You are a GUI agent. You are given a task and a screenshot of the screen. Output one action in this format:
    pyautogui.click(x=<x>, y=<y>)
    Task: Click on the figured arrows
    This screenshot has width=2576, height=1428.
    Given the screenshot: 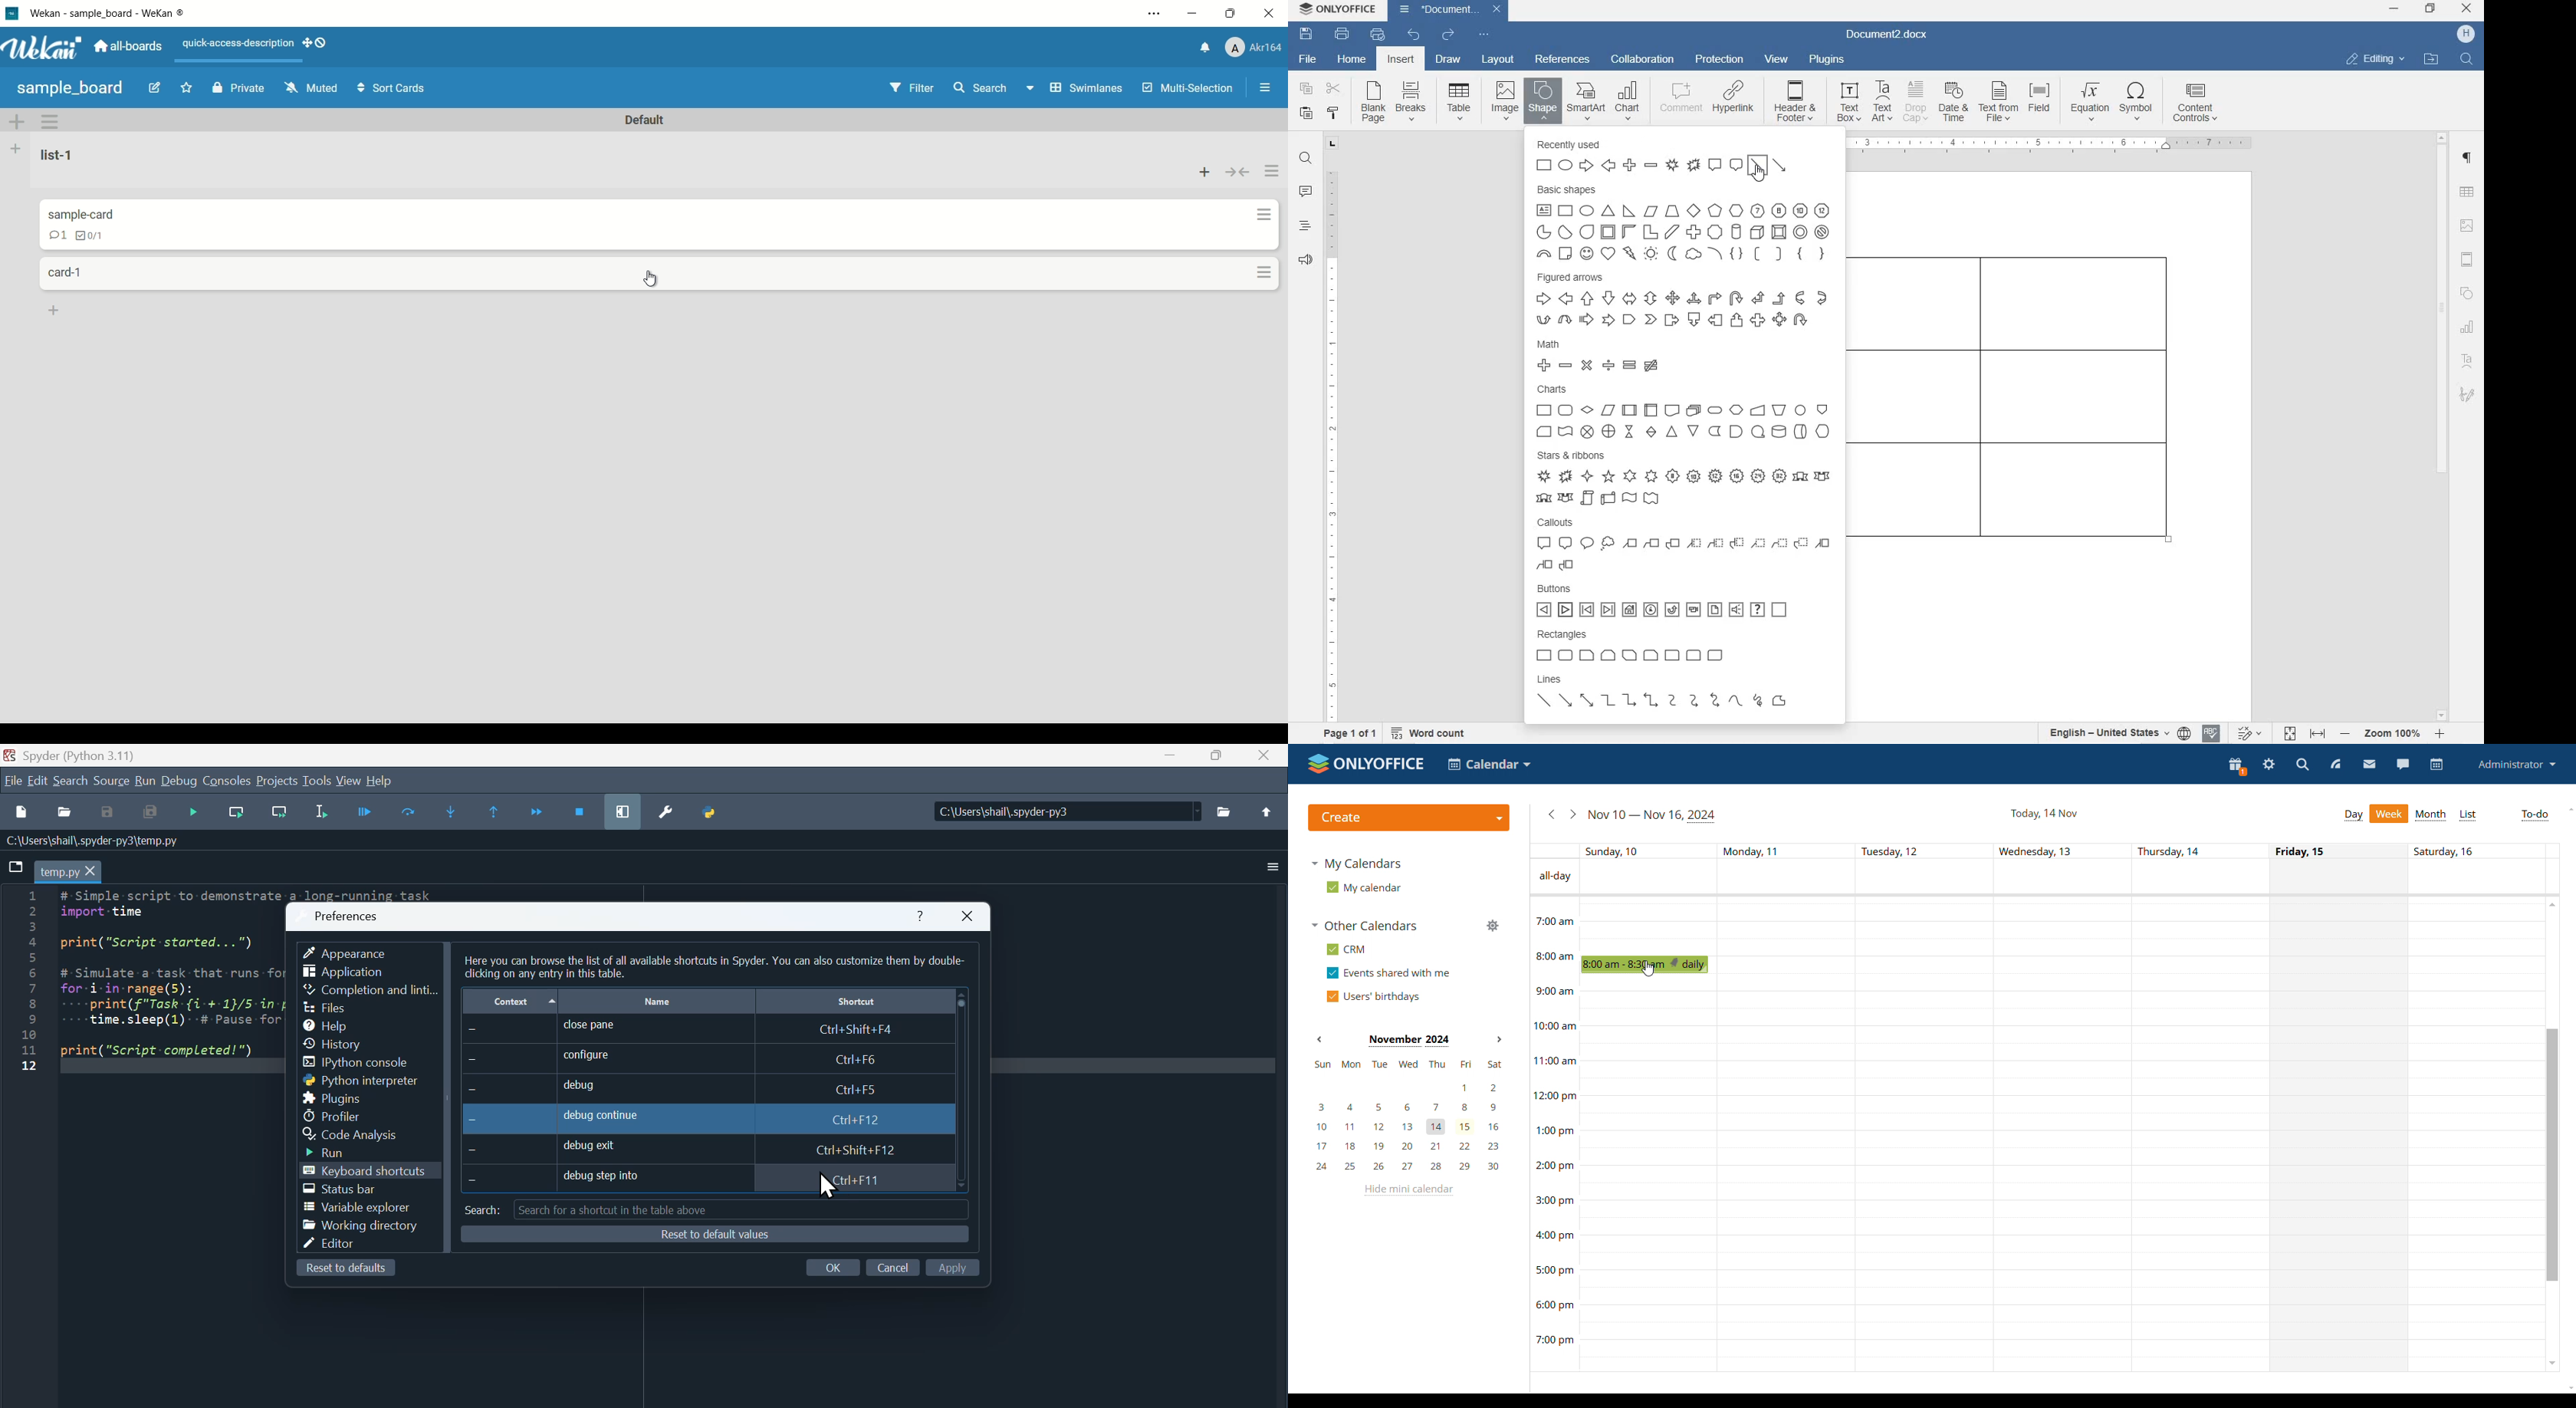 What is the action you would take?
    pyautogui.click(x=1683, y=299)
    